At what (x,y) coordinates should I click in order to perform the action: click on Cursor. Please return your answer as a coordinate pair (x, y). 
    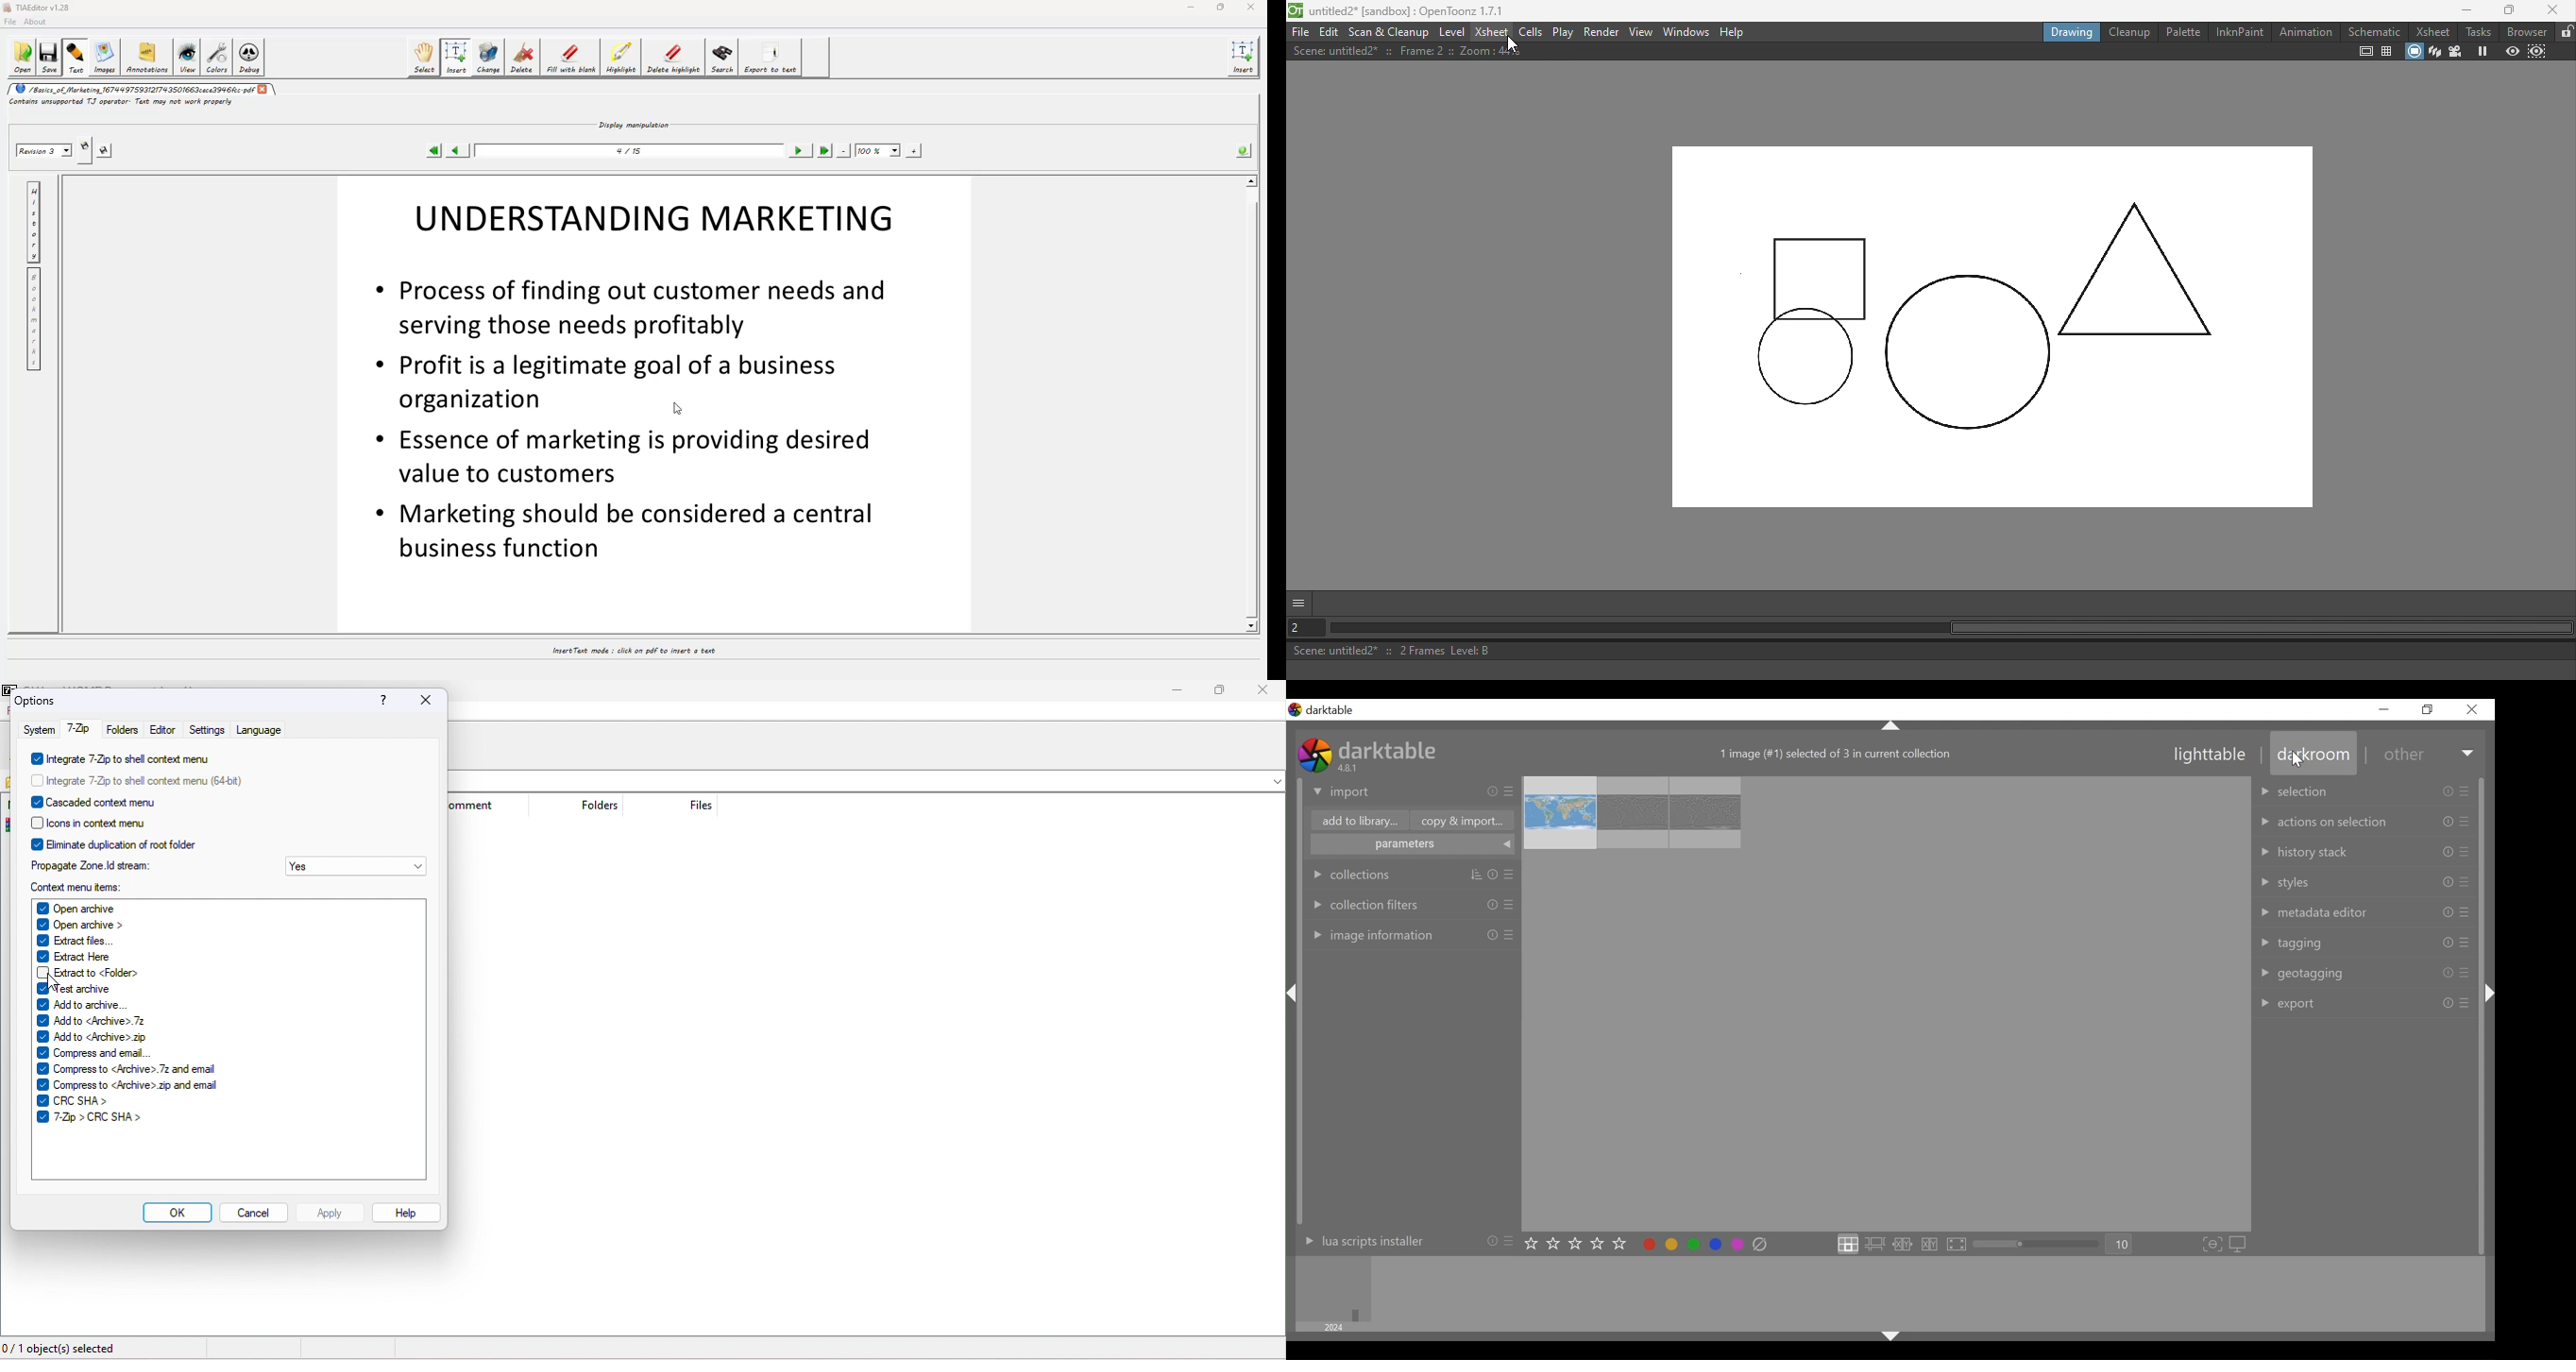
    Looking at the image, I should click on (1513, 44).